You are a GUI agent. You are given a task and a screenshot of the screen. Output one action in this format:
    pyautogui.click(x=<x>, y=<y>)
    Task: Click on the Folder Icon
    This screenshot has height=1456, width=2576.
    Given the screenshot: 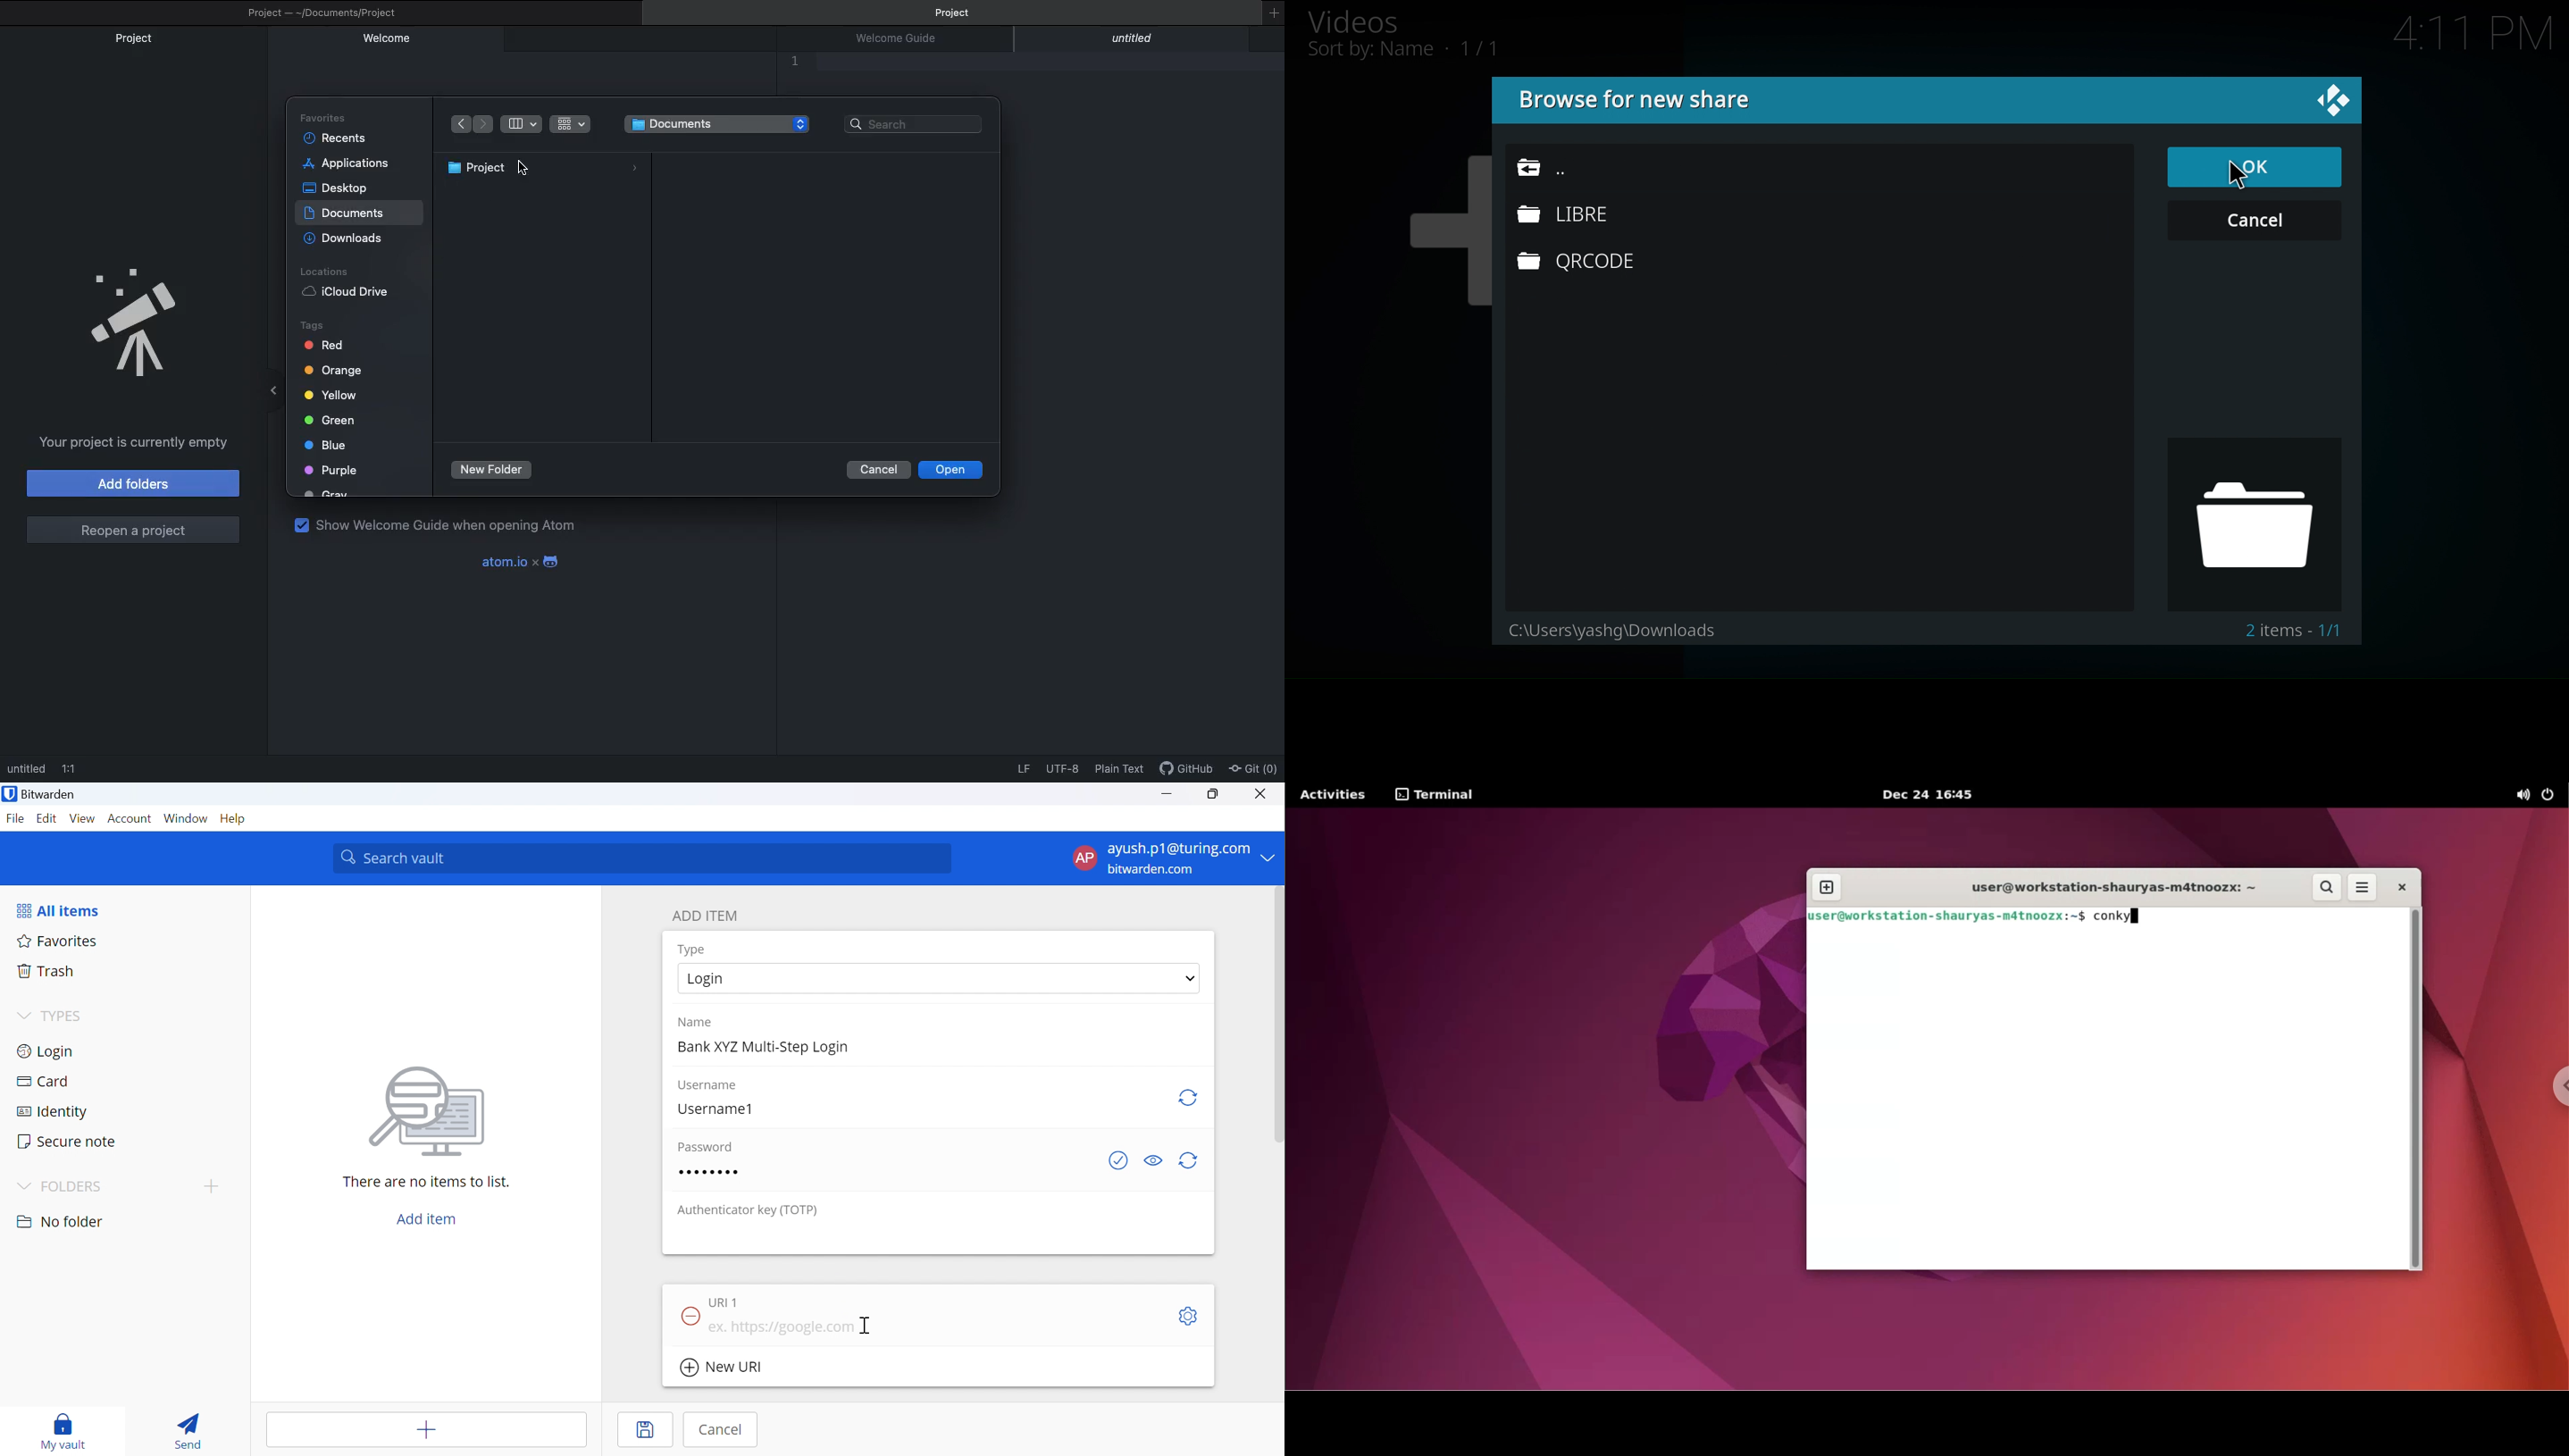 What is the action you would take?
    pyautogui.click(x=2144, y=523)
    